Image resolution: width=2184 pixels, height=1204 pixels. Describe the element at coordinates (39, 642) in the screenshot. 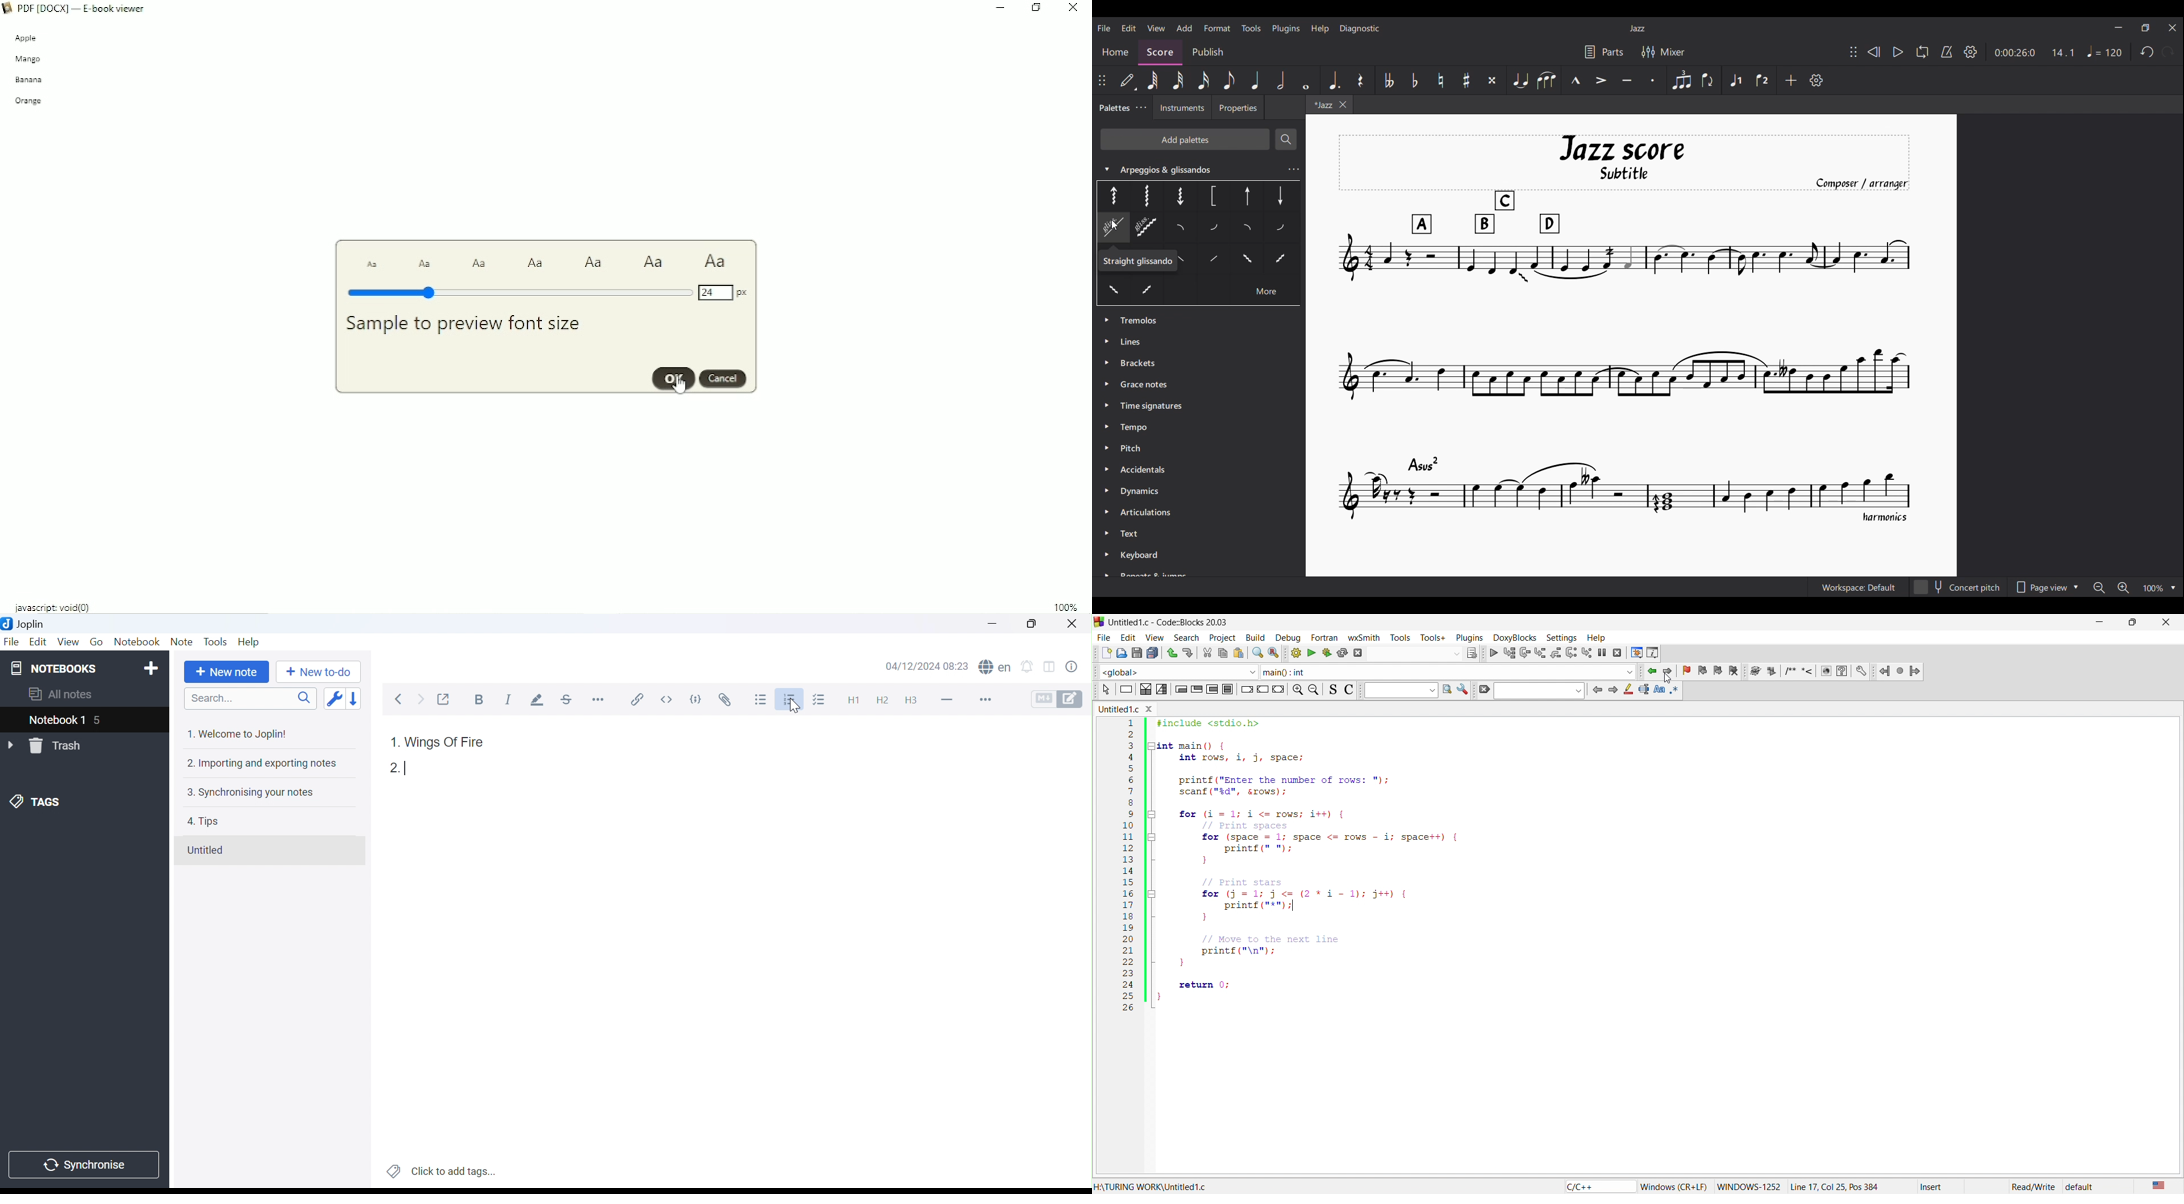

I see `Edit` at that location.